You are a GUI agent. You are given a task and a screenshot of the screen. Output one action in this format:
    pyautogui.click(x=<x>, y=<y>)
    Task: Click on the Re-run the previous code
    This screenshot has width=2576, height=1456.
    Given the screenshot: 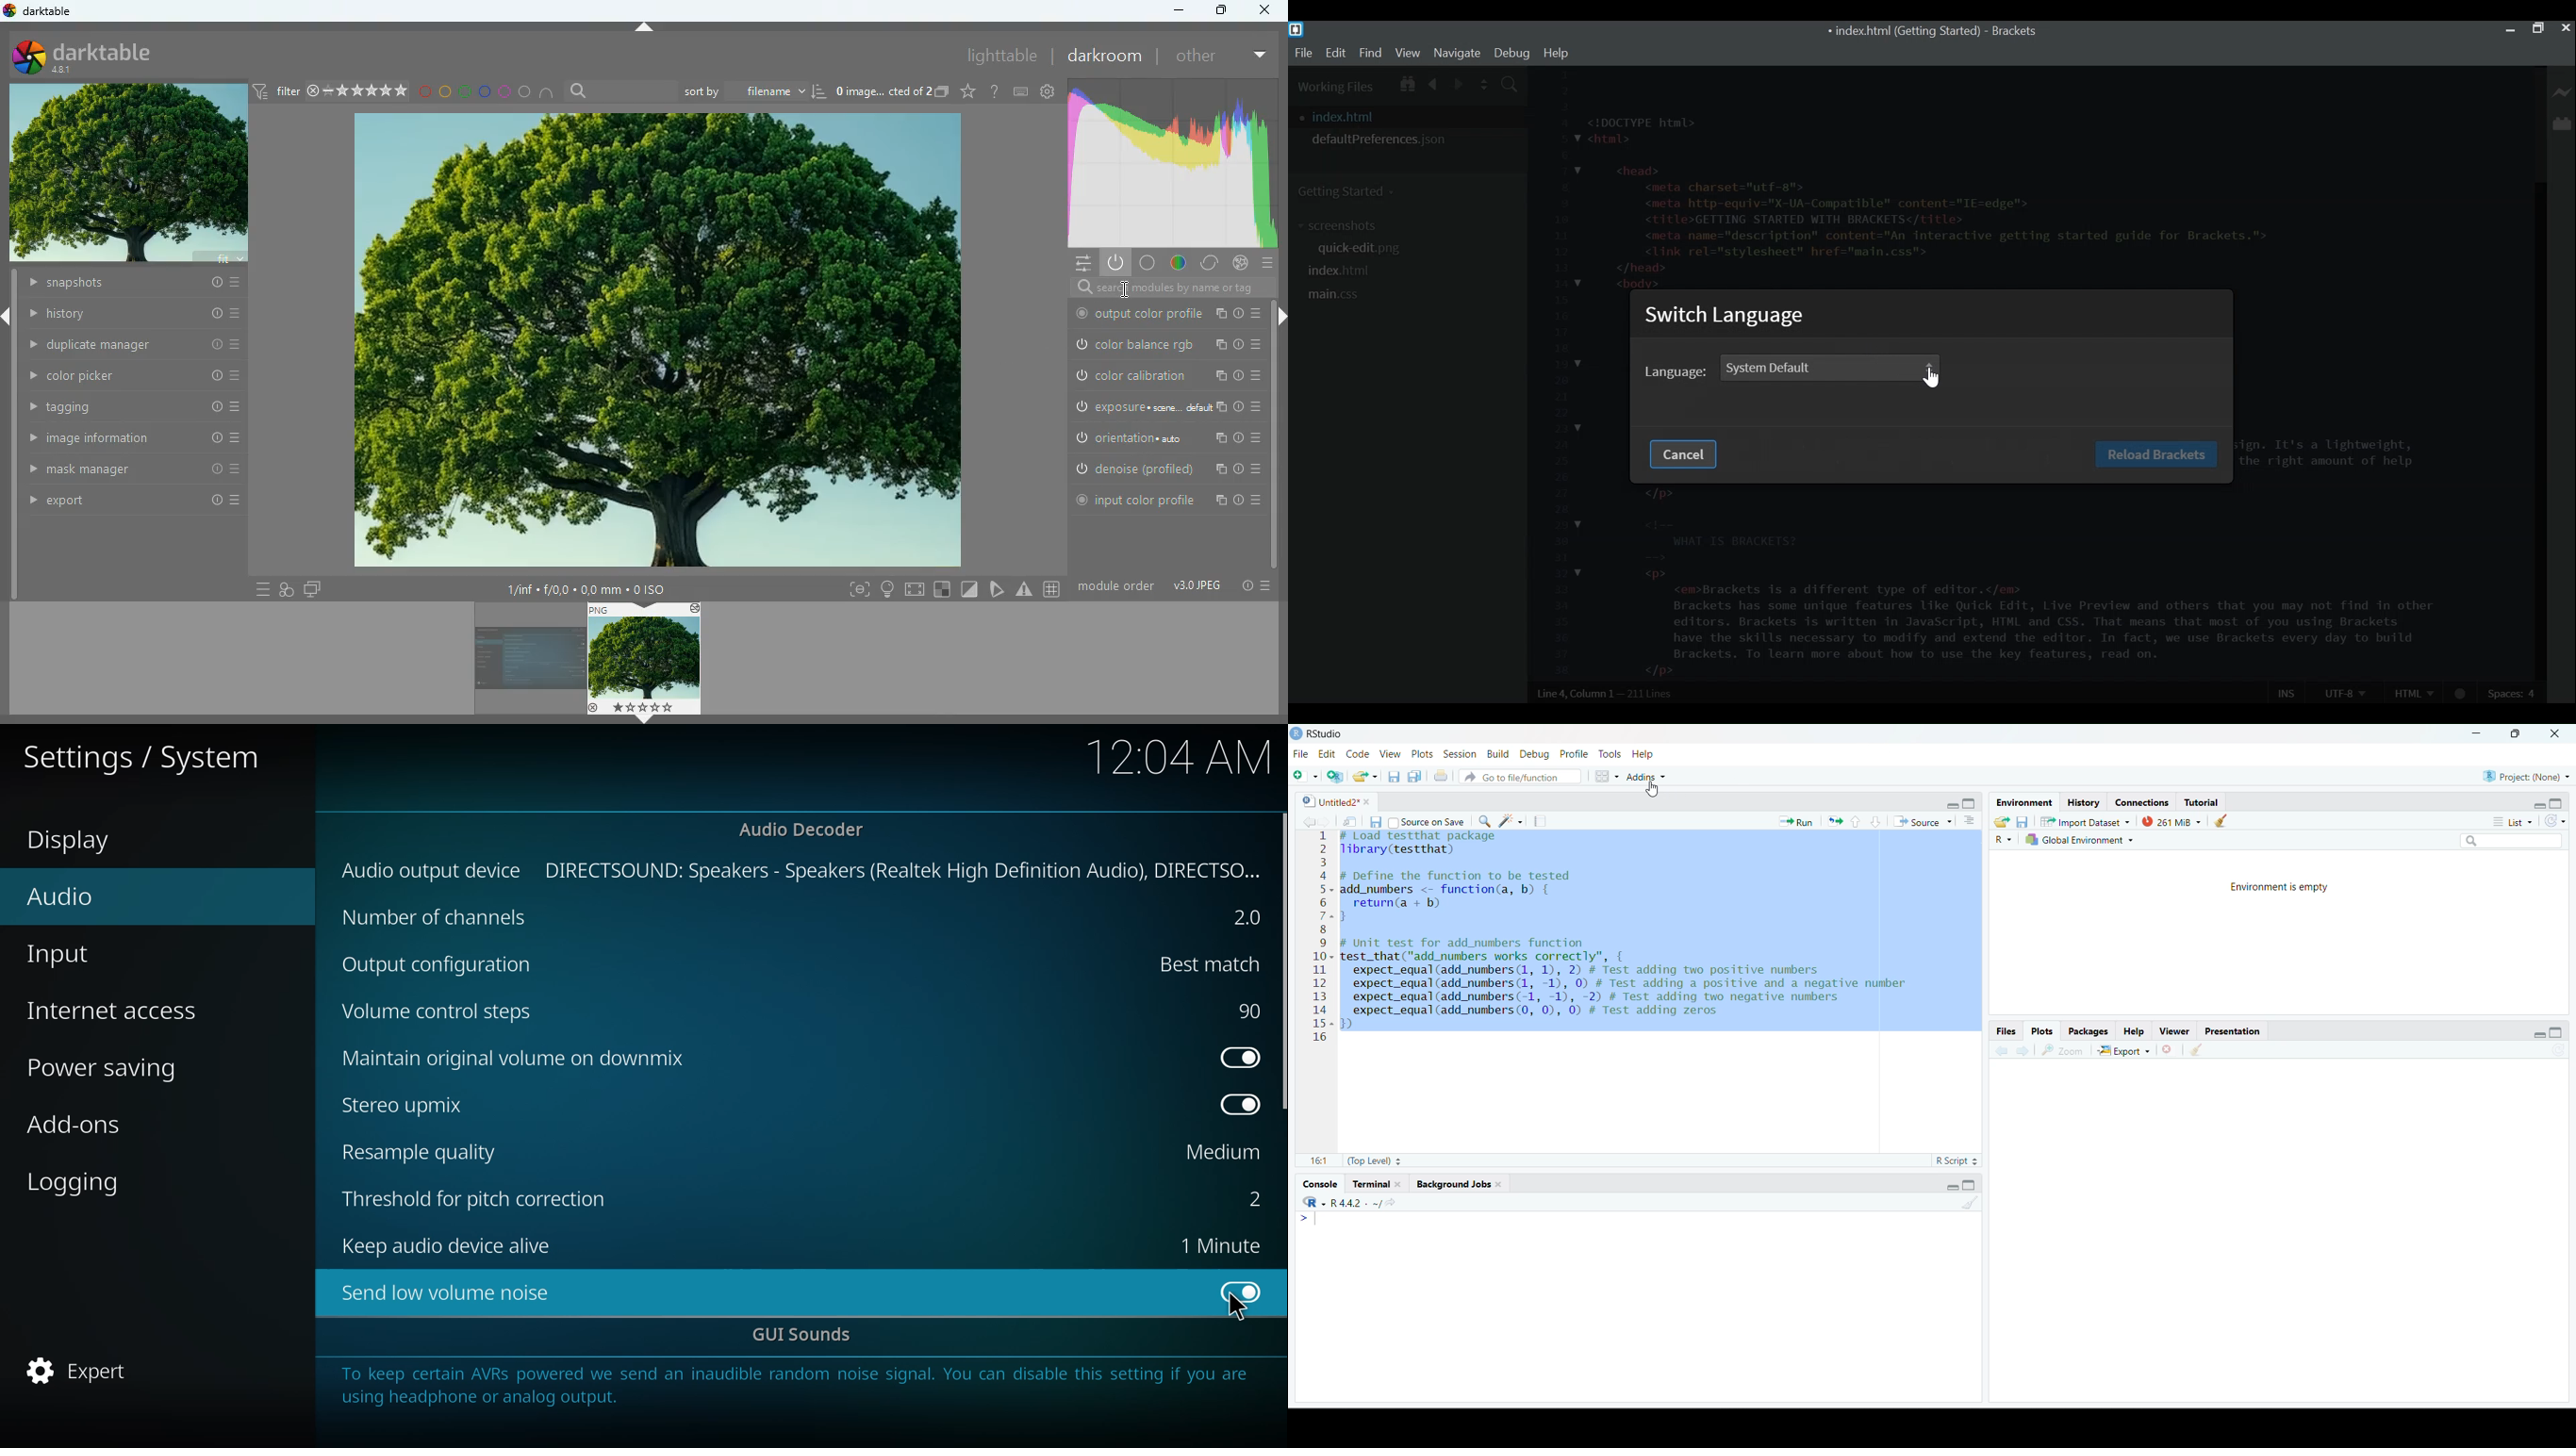 What is the action you would take?
    pyautogui.click(x=1833, y=821)
    